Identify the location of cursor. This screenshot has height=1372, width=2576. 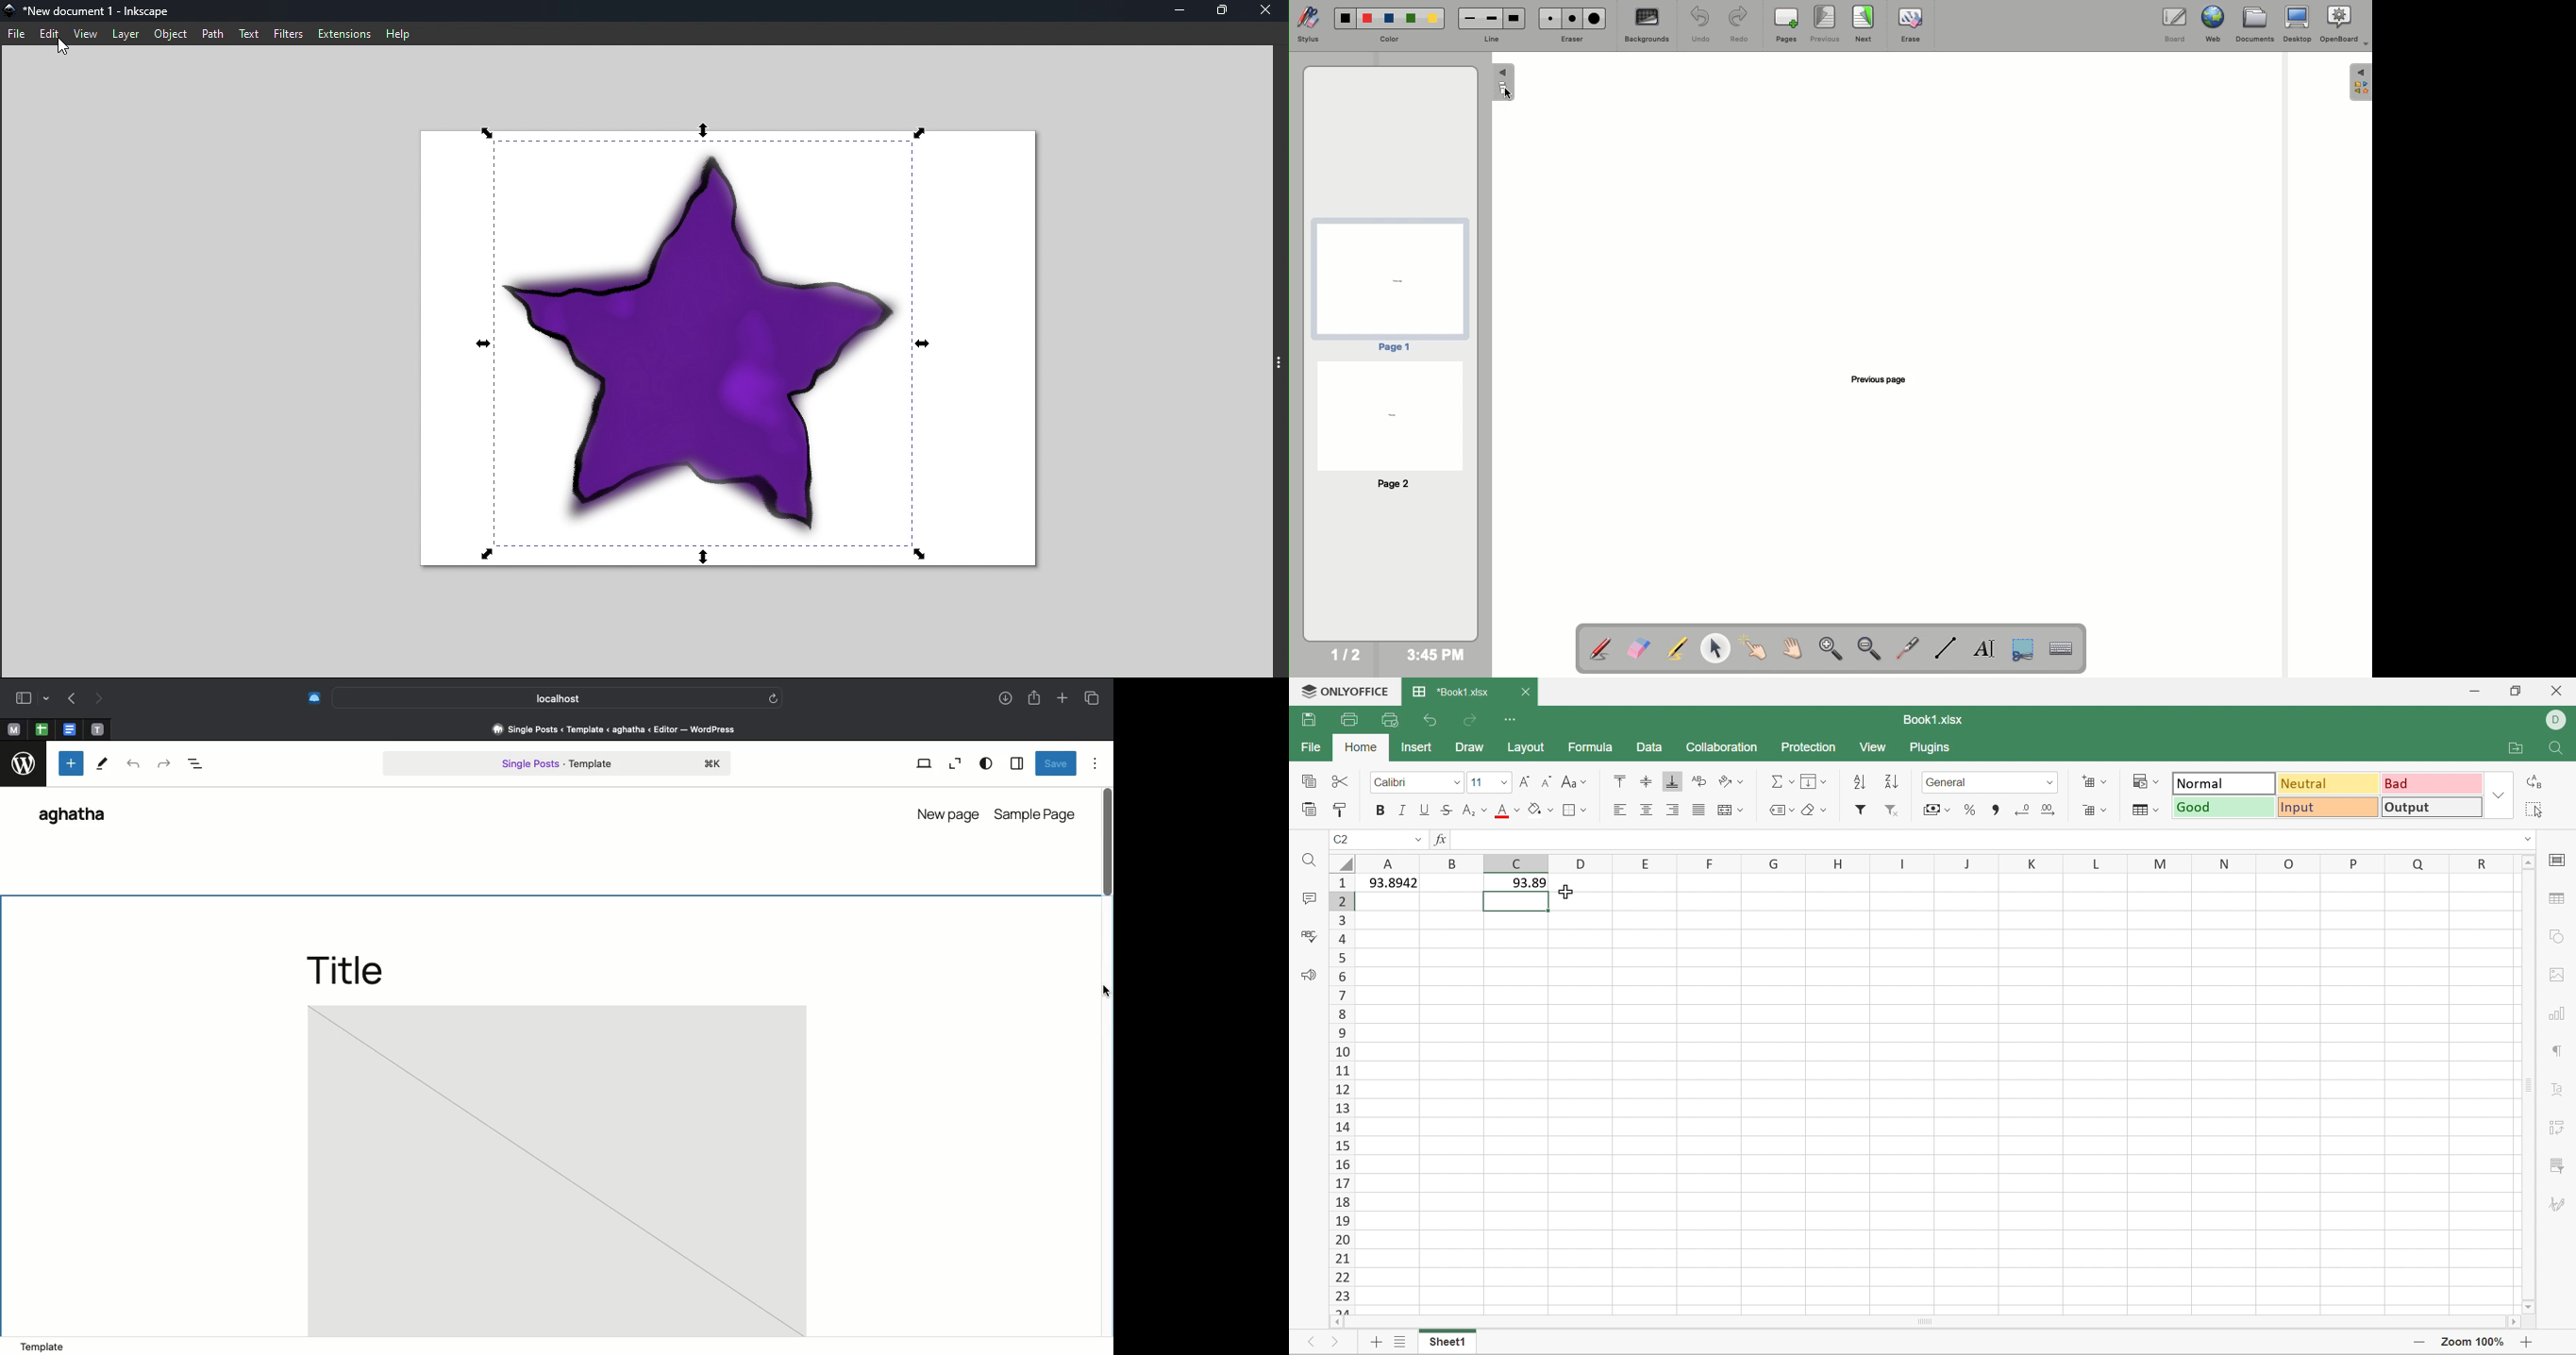
(63, 48).